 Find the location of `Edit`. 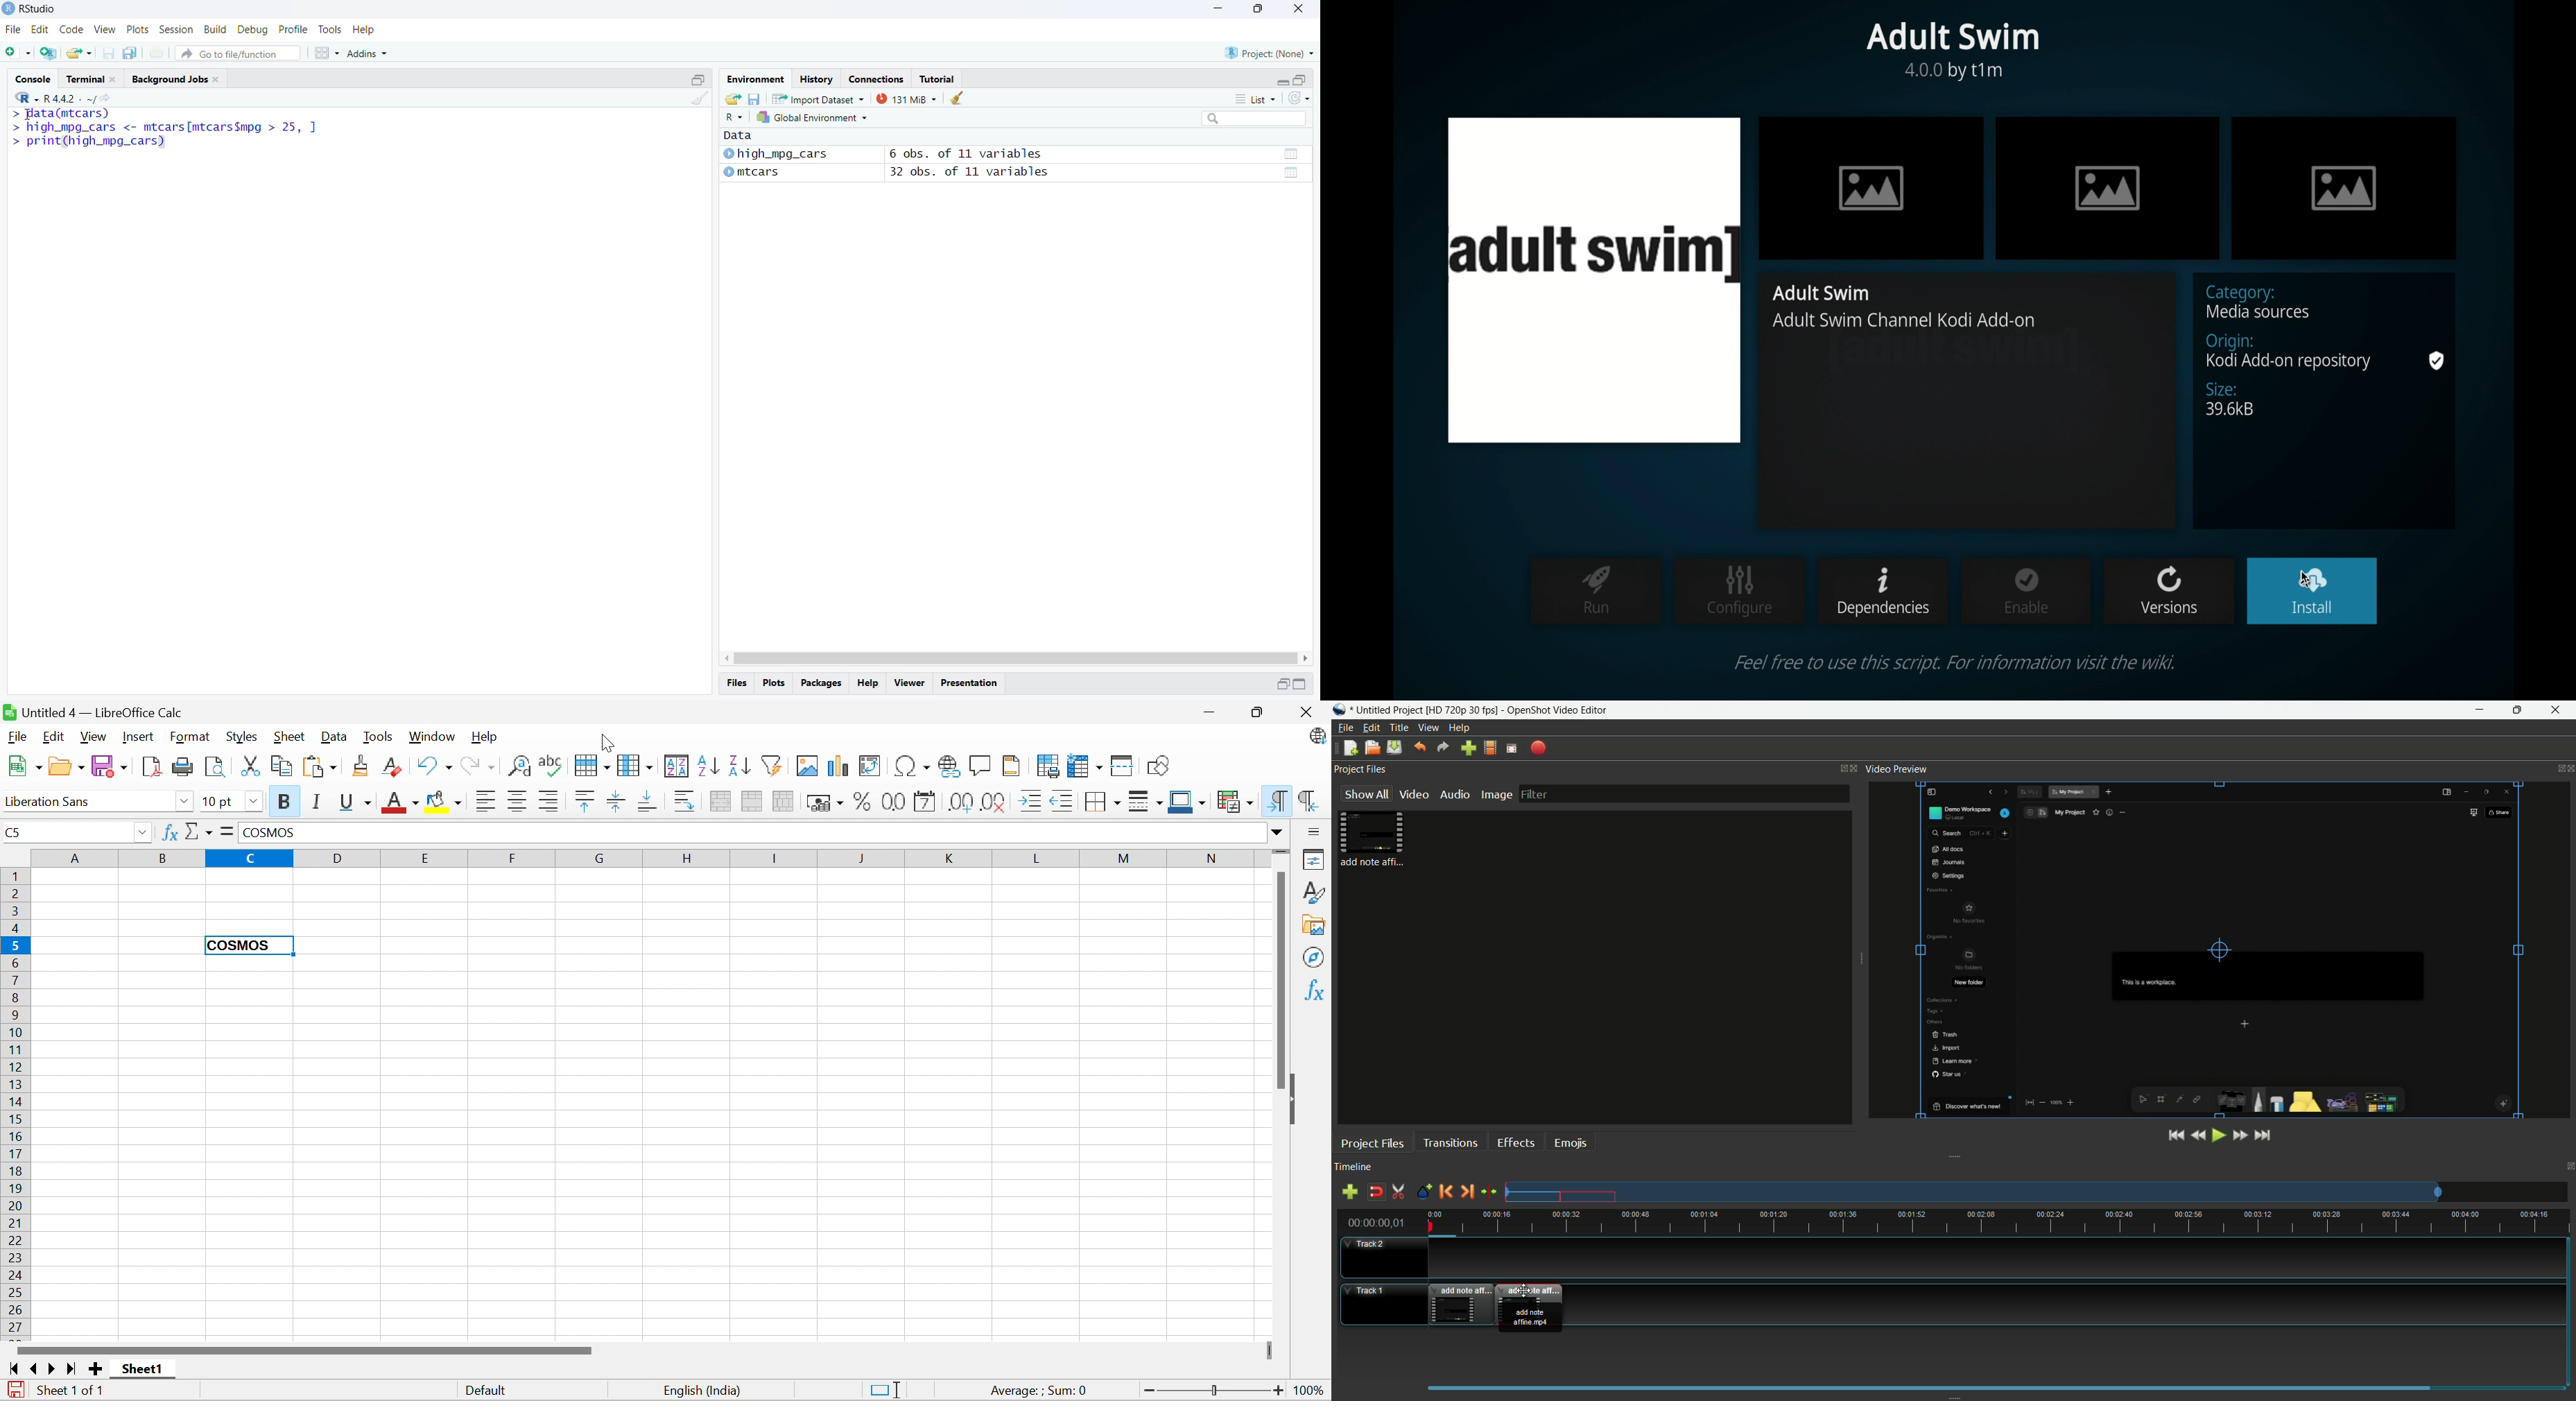

Edit is located at coordinates (53, 737).